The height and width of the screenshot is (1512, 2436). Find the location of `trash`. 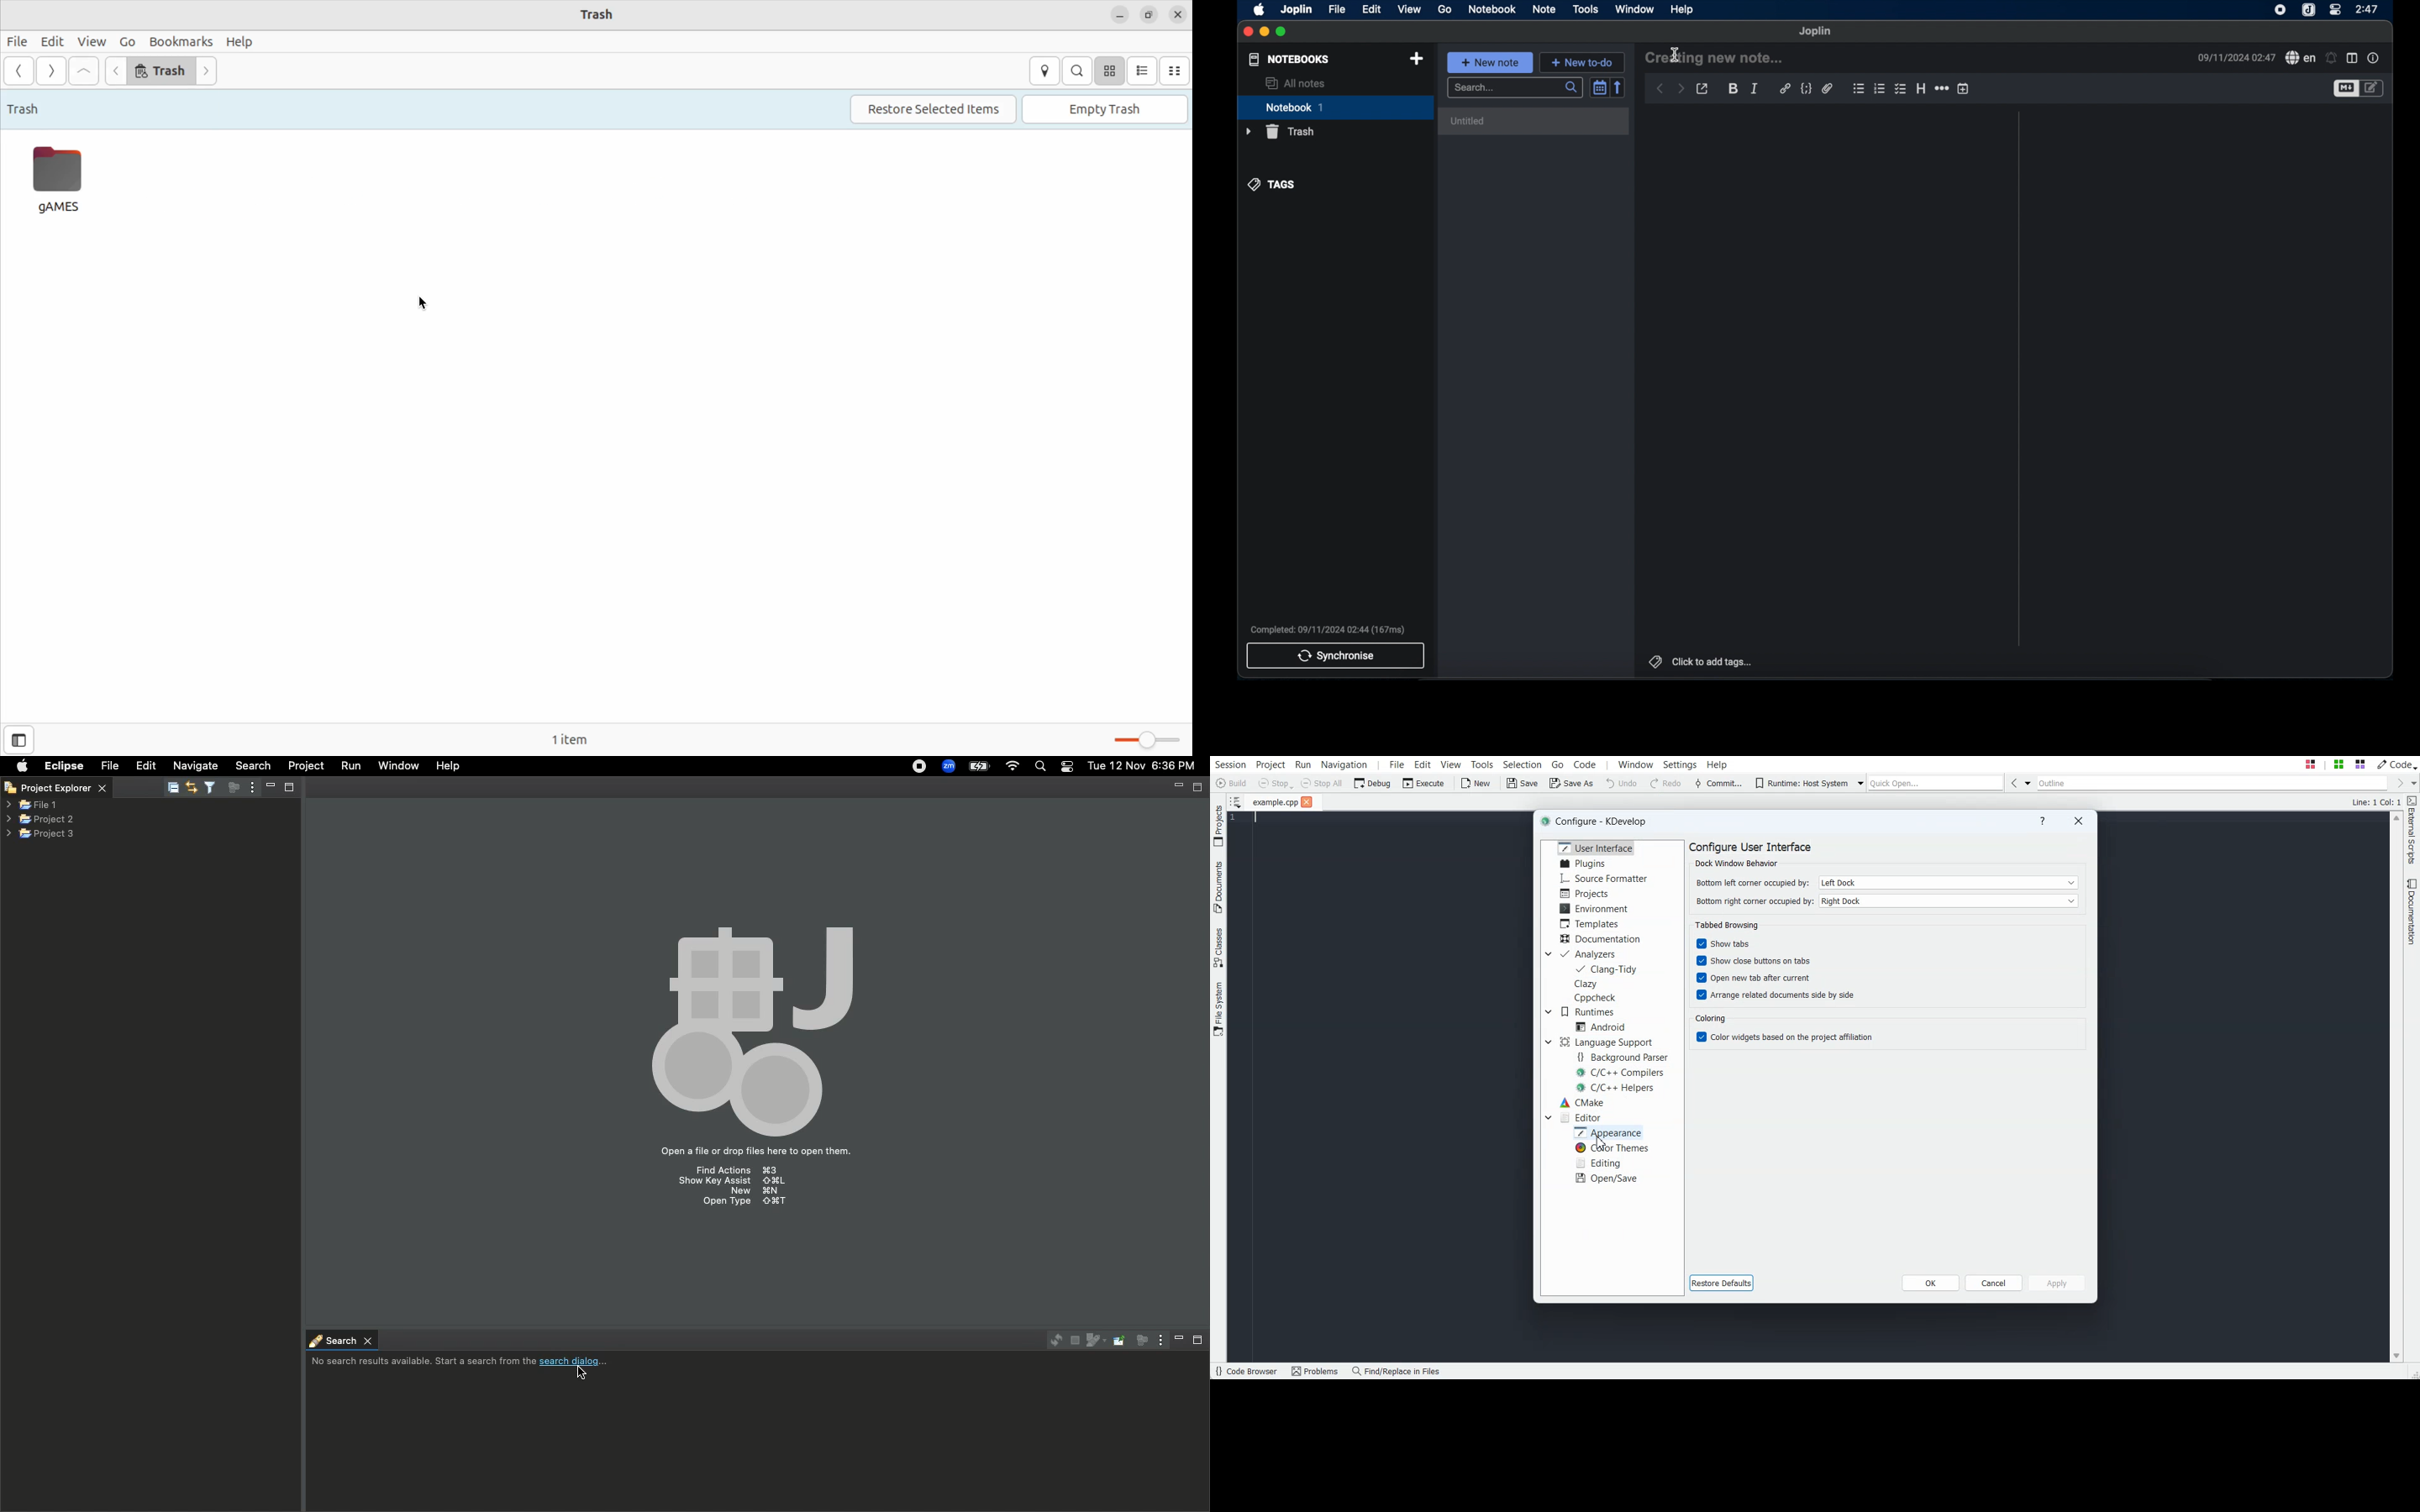

trash is located at coordinates (1282, 132).